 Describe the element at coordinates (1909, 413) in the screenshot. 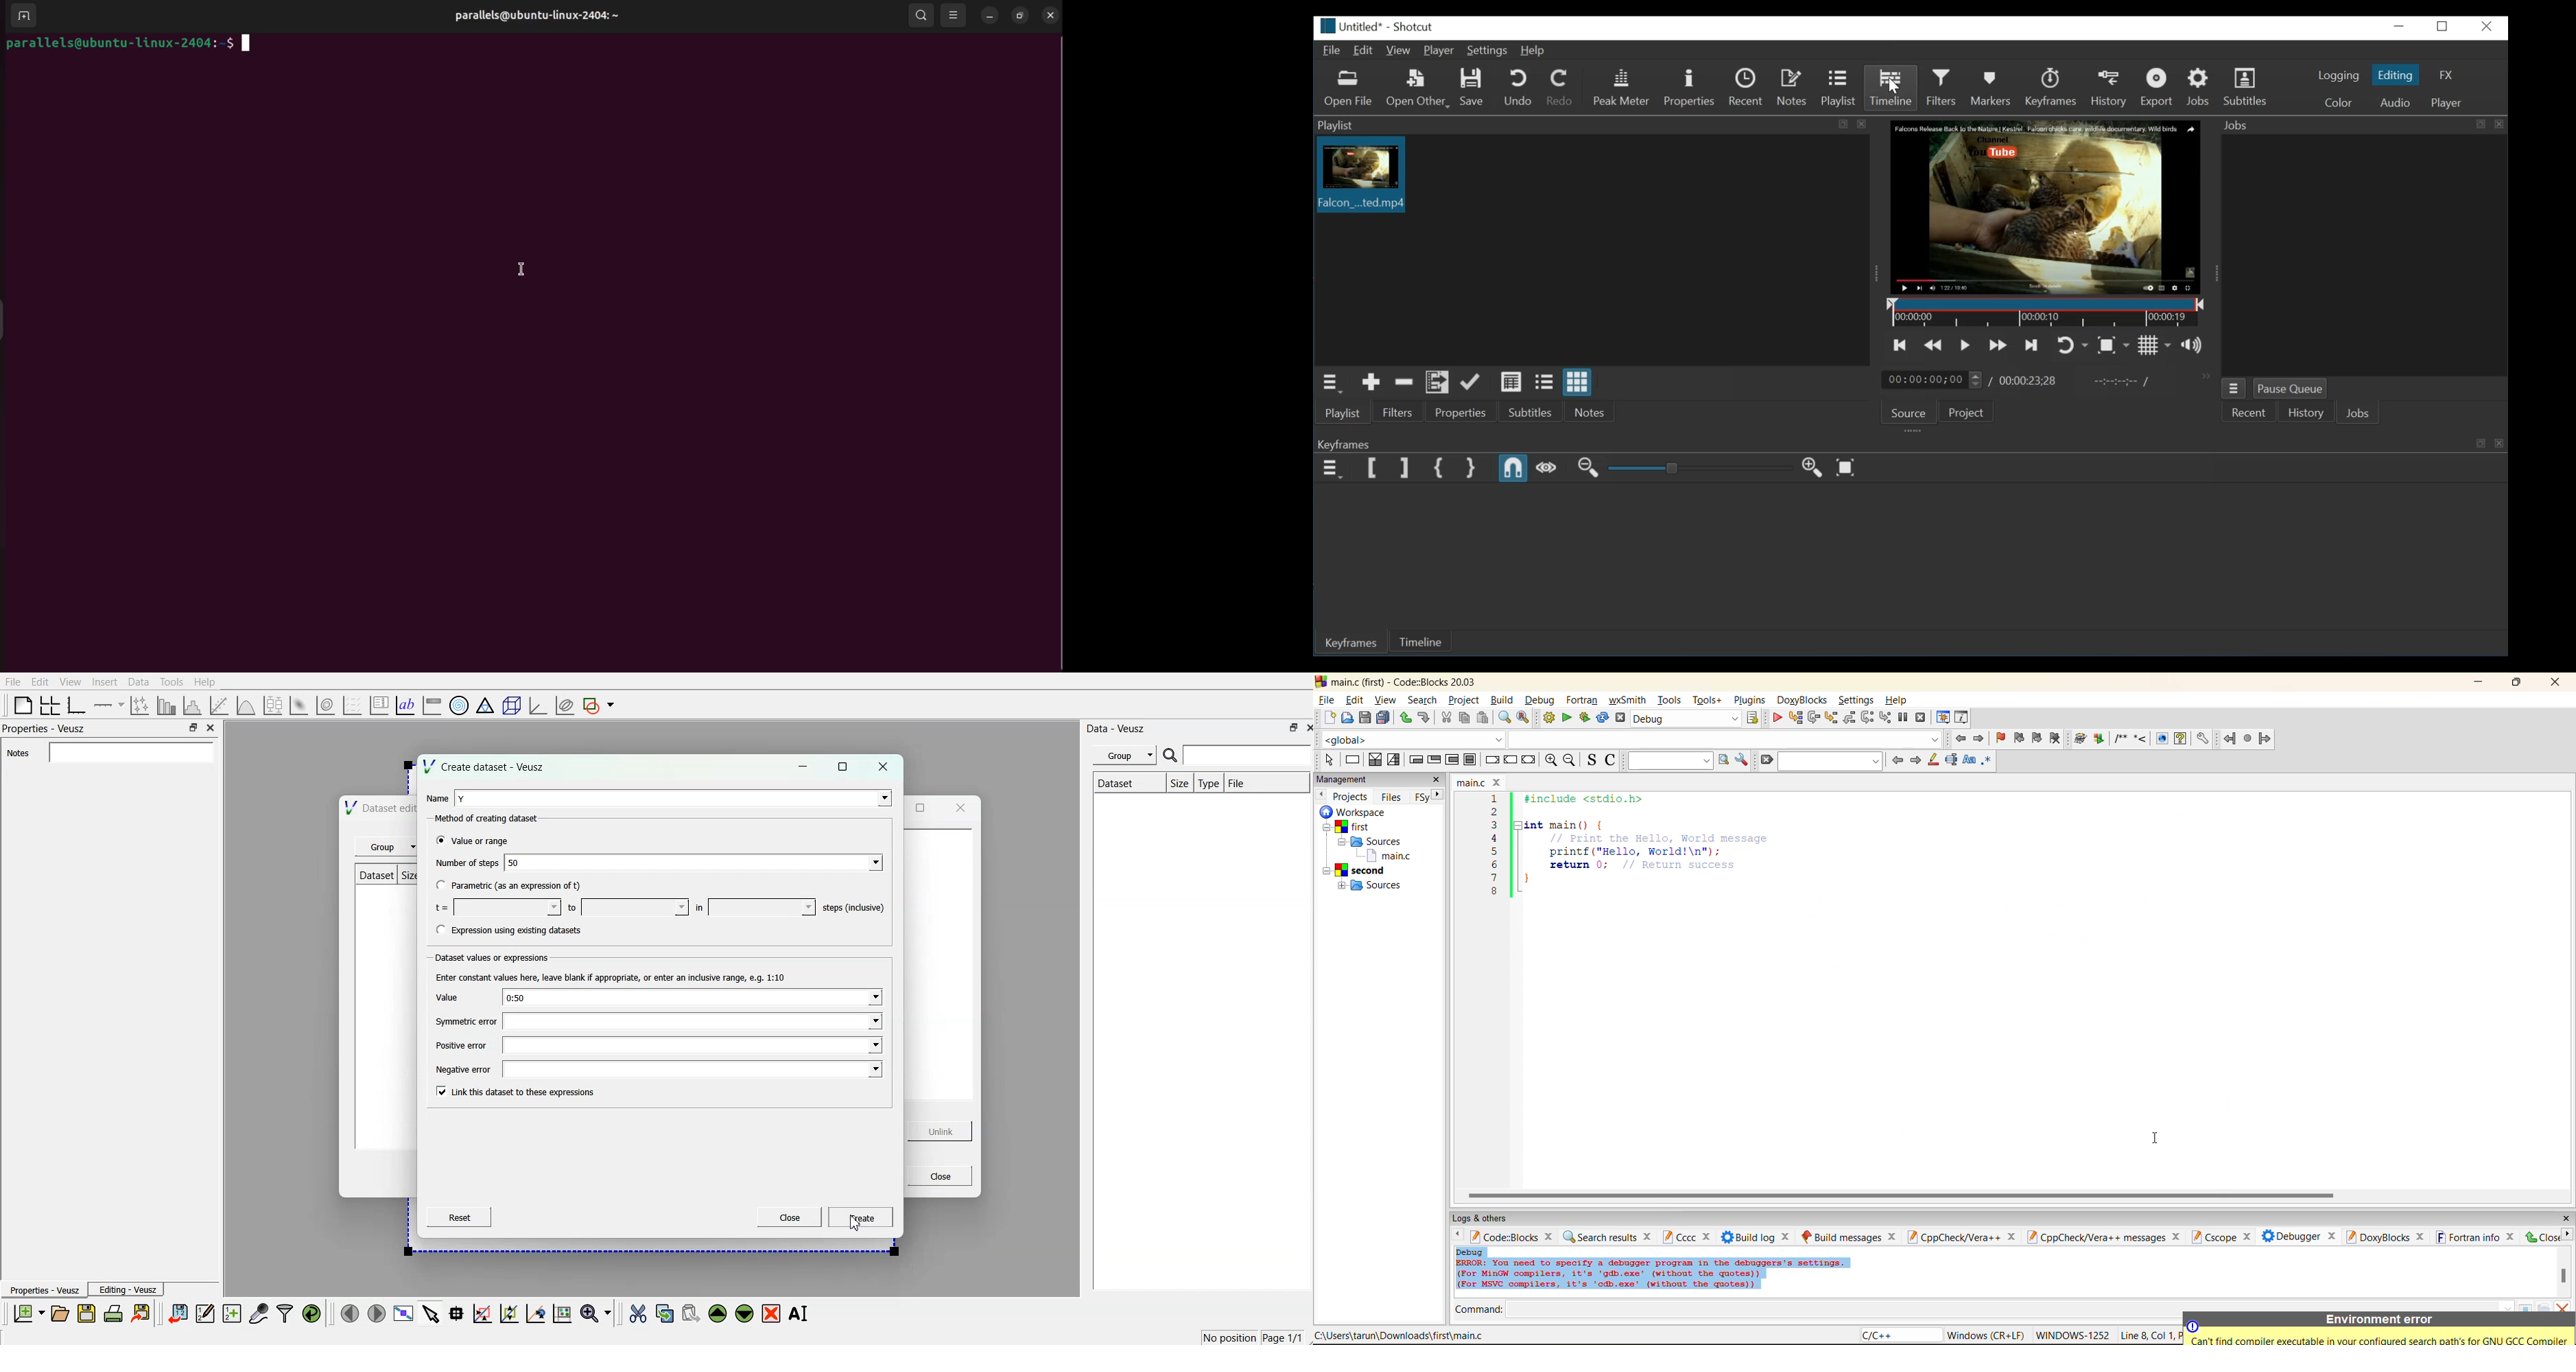

I see `Source` at that location.